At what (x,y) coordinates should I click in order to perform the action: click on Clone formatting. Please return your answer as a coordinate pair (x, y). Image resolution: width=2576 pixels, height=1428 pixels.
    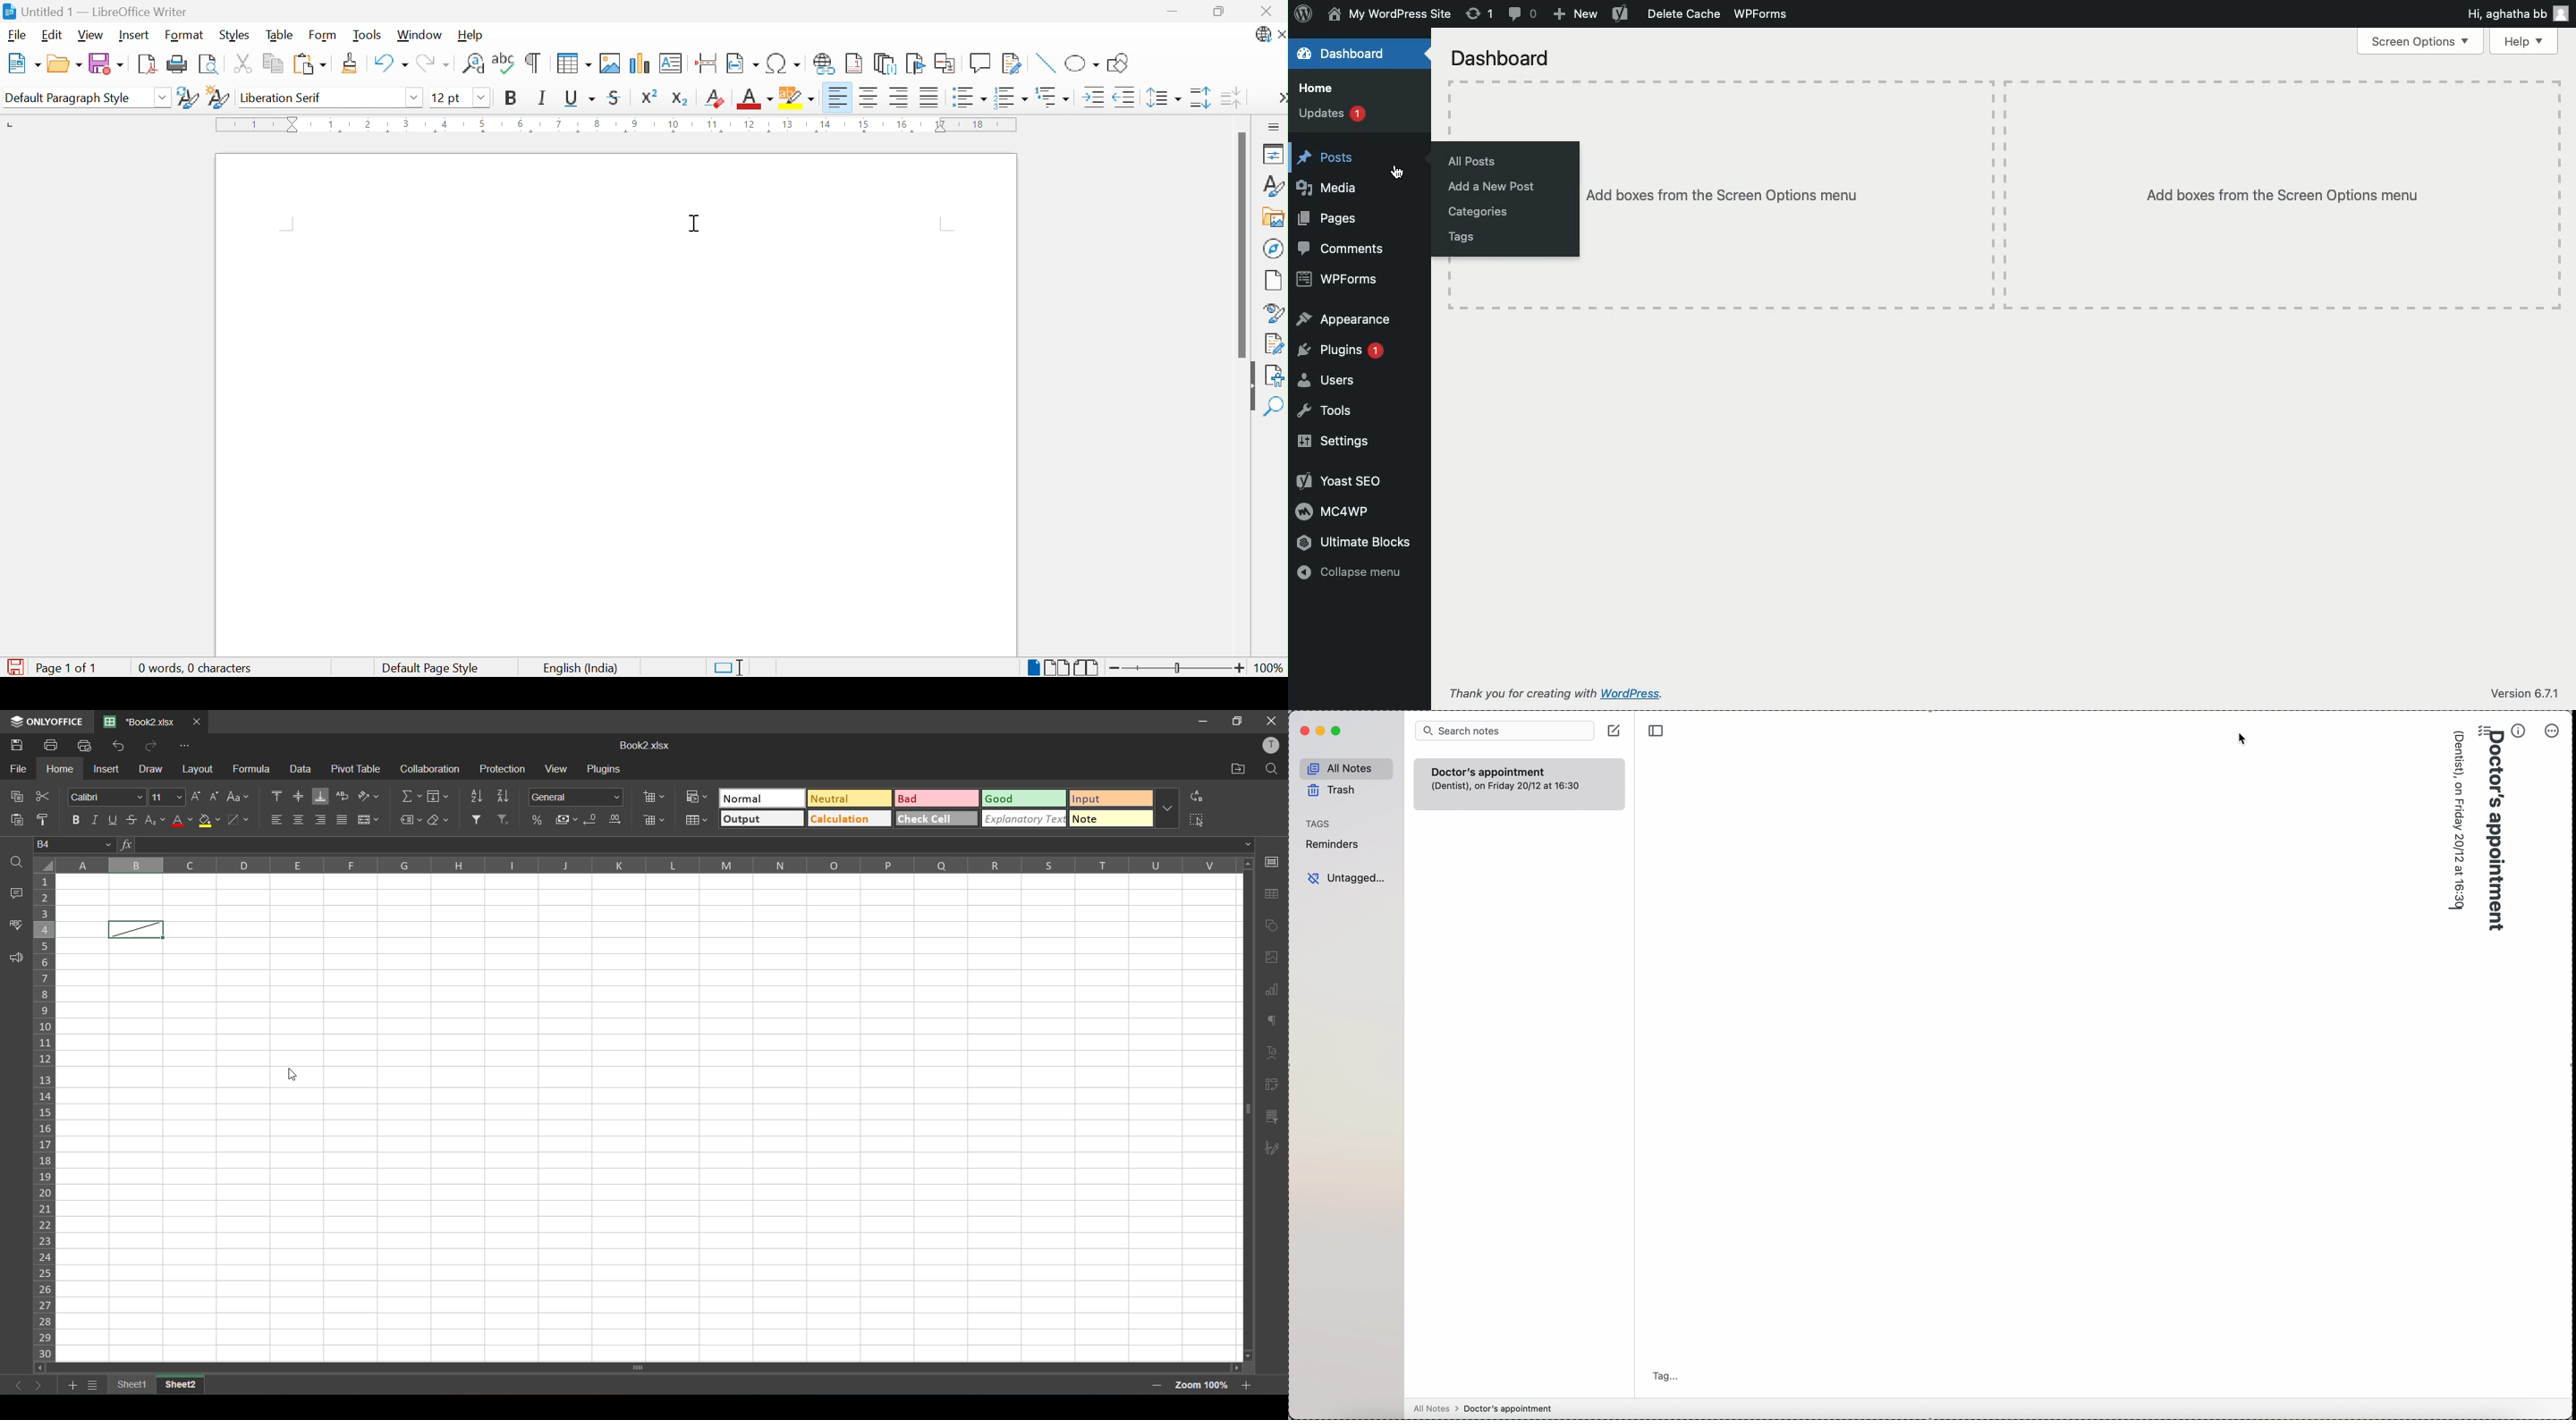
    Looking at the image, I should click on (350, 62).